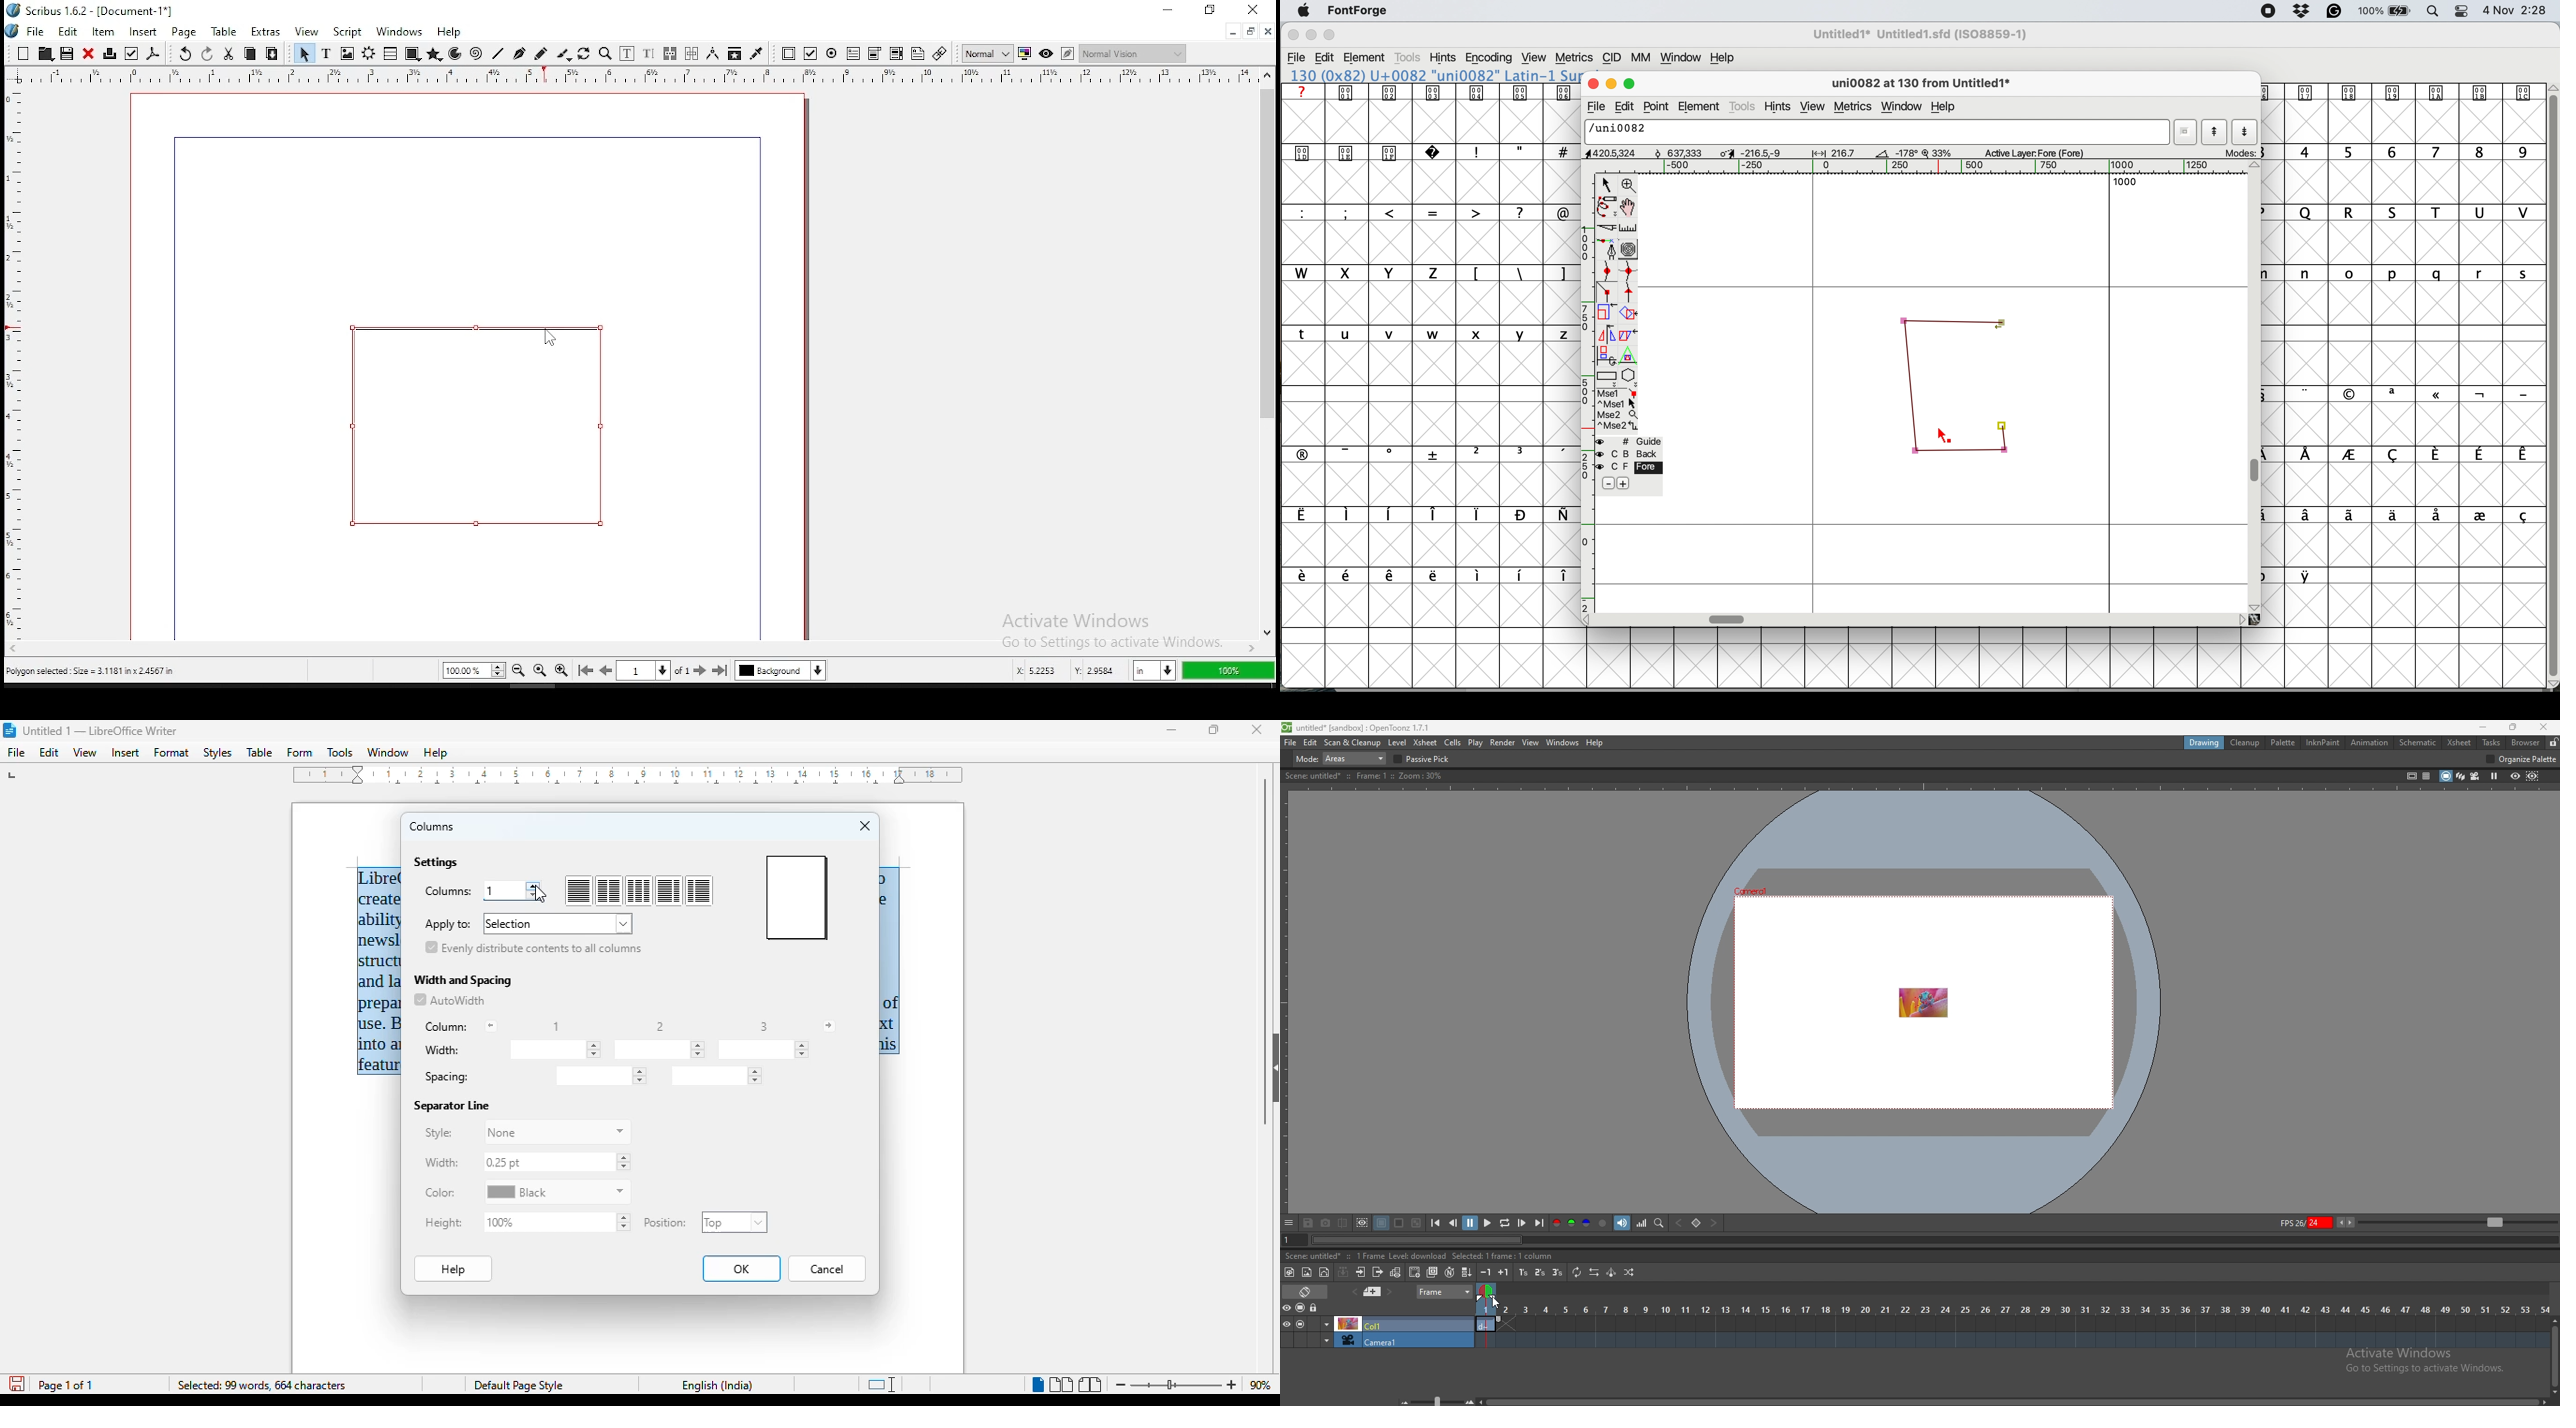  Describe the element at coordinates (986, 53) in the screenshot. I see `toggle image preview quality` at that location.